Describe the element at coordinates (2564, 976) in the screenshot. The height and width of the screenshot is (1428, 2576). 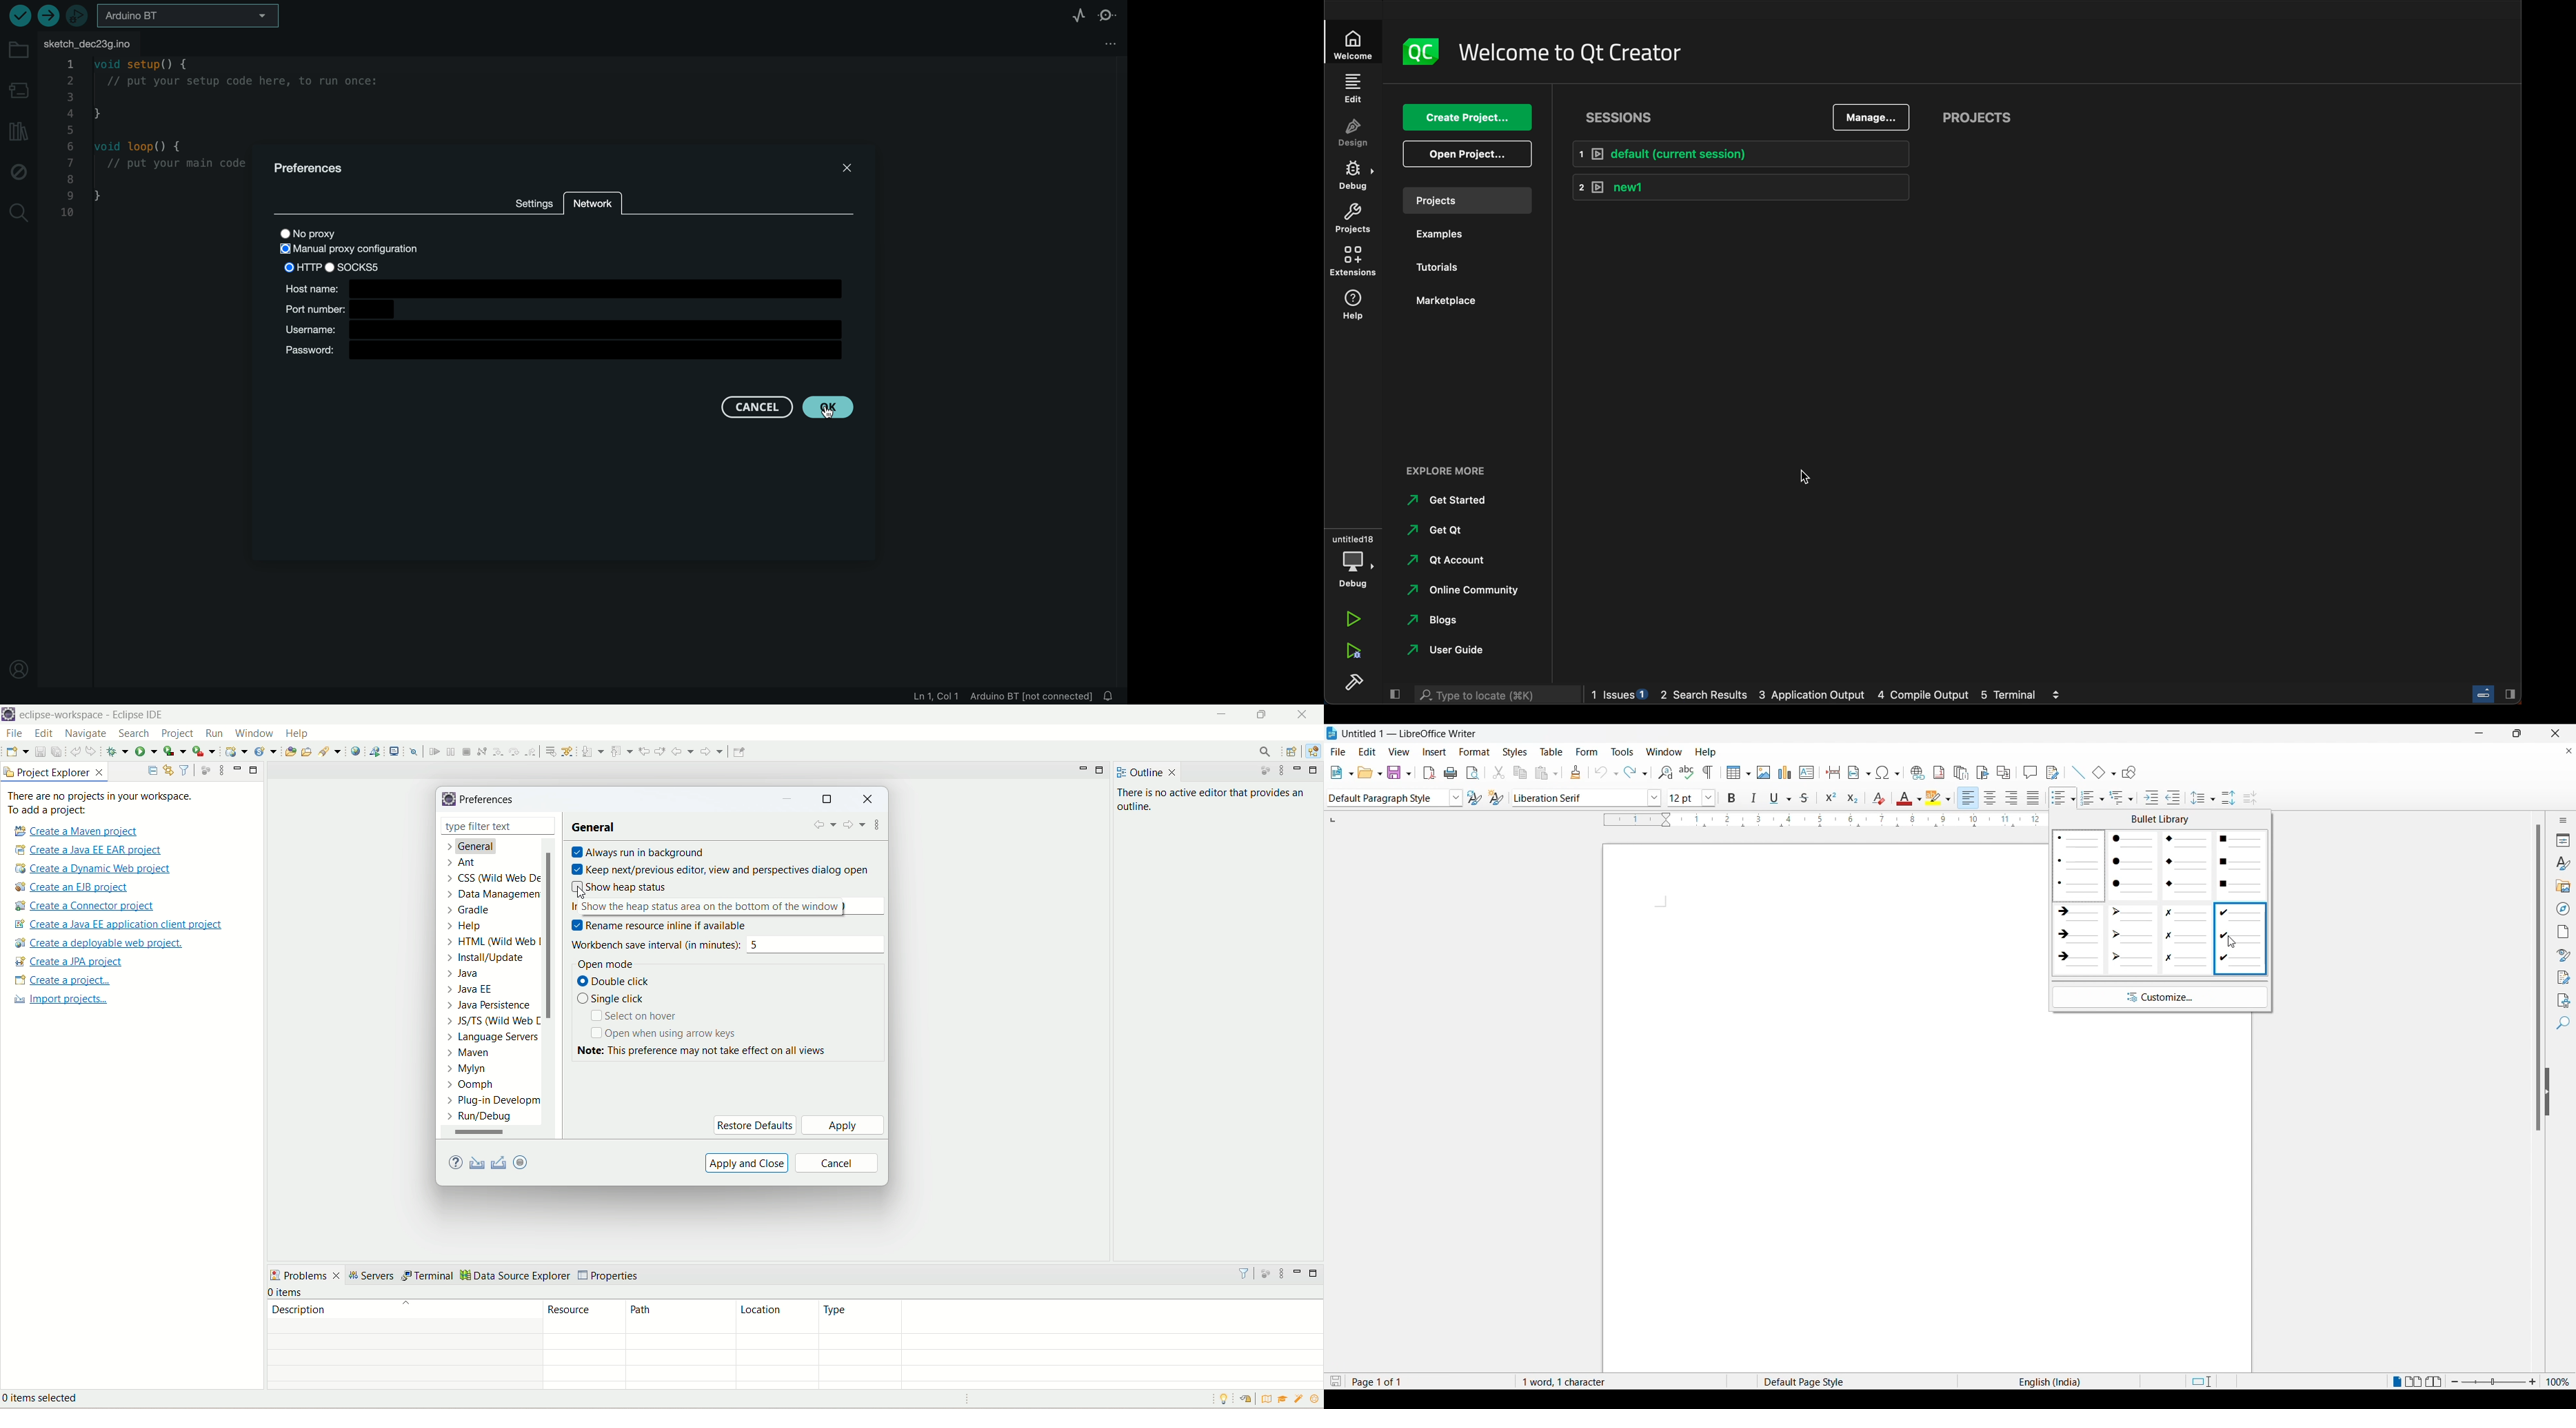
I see `Manage changes` at that location.